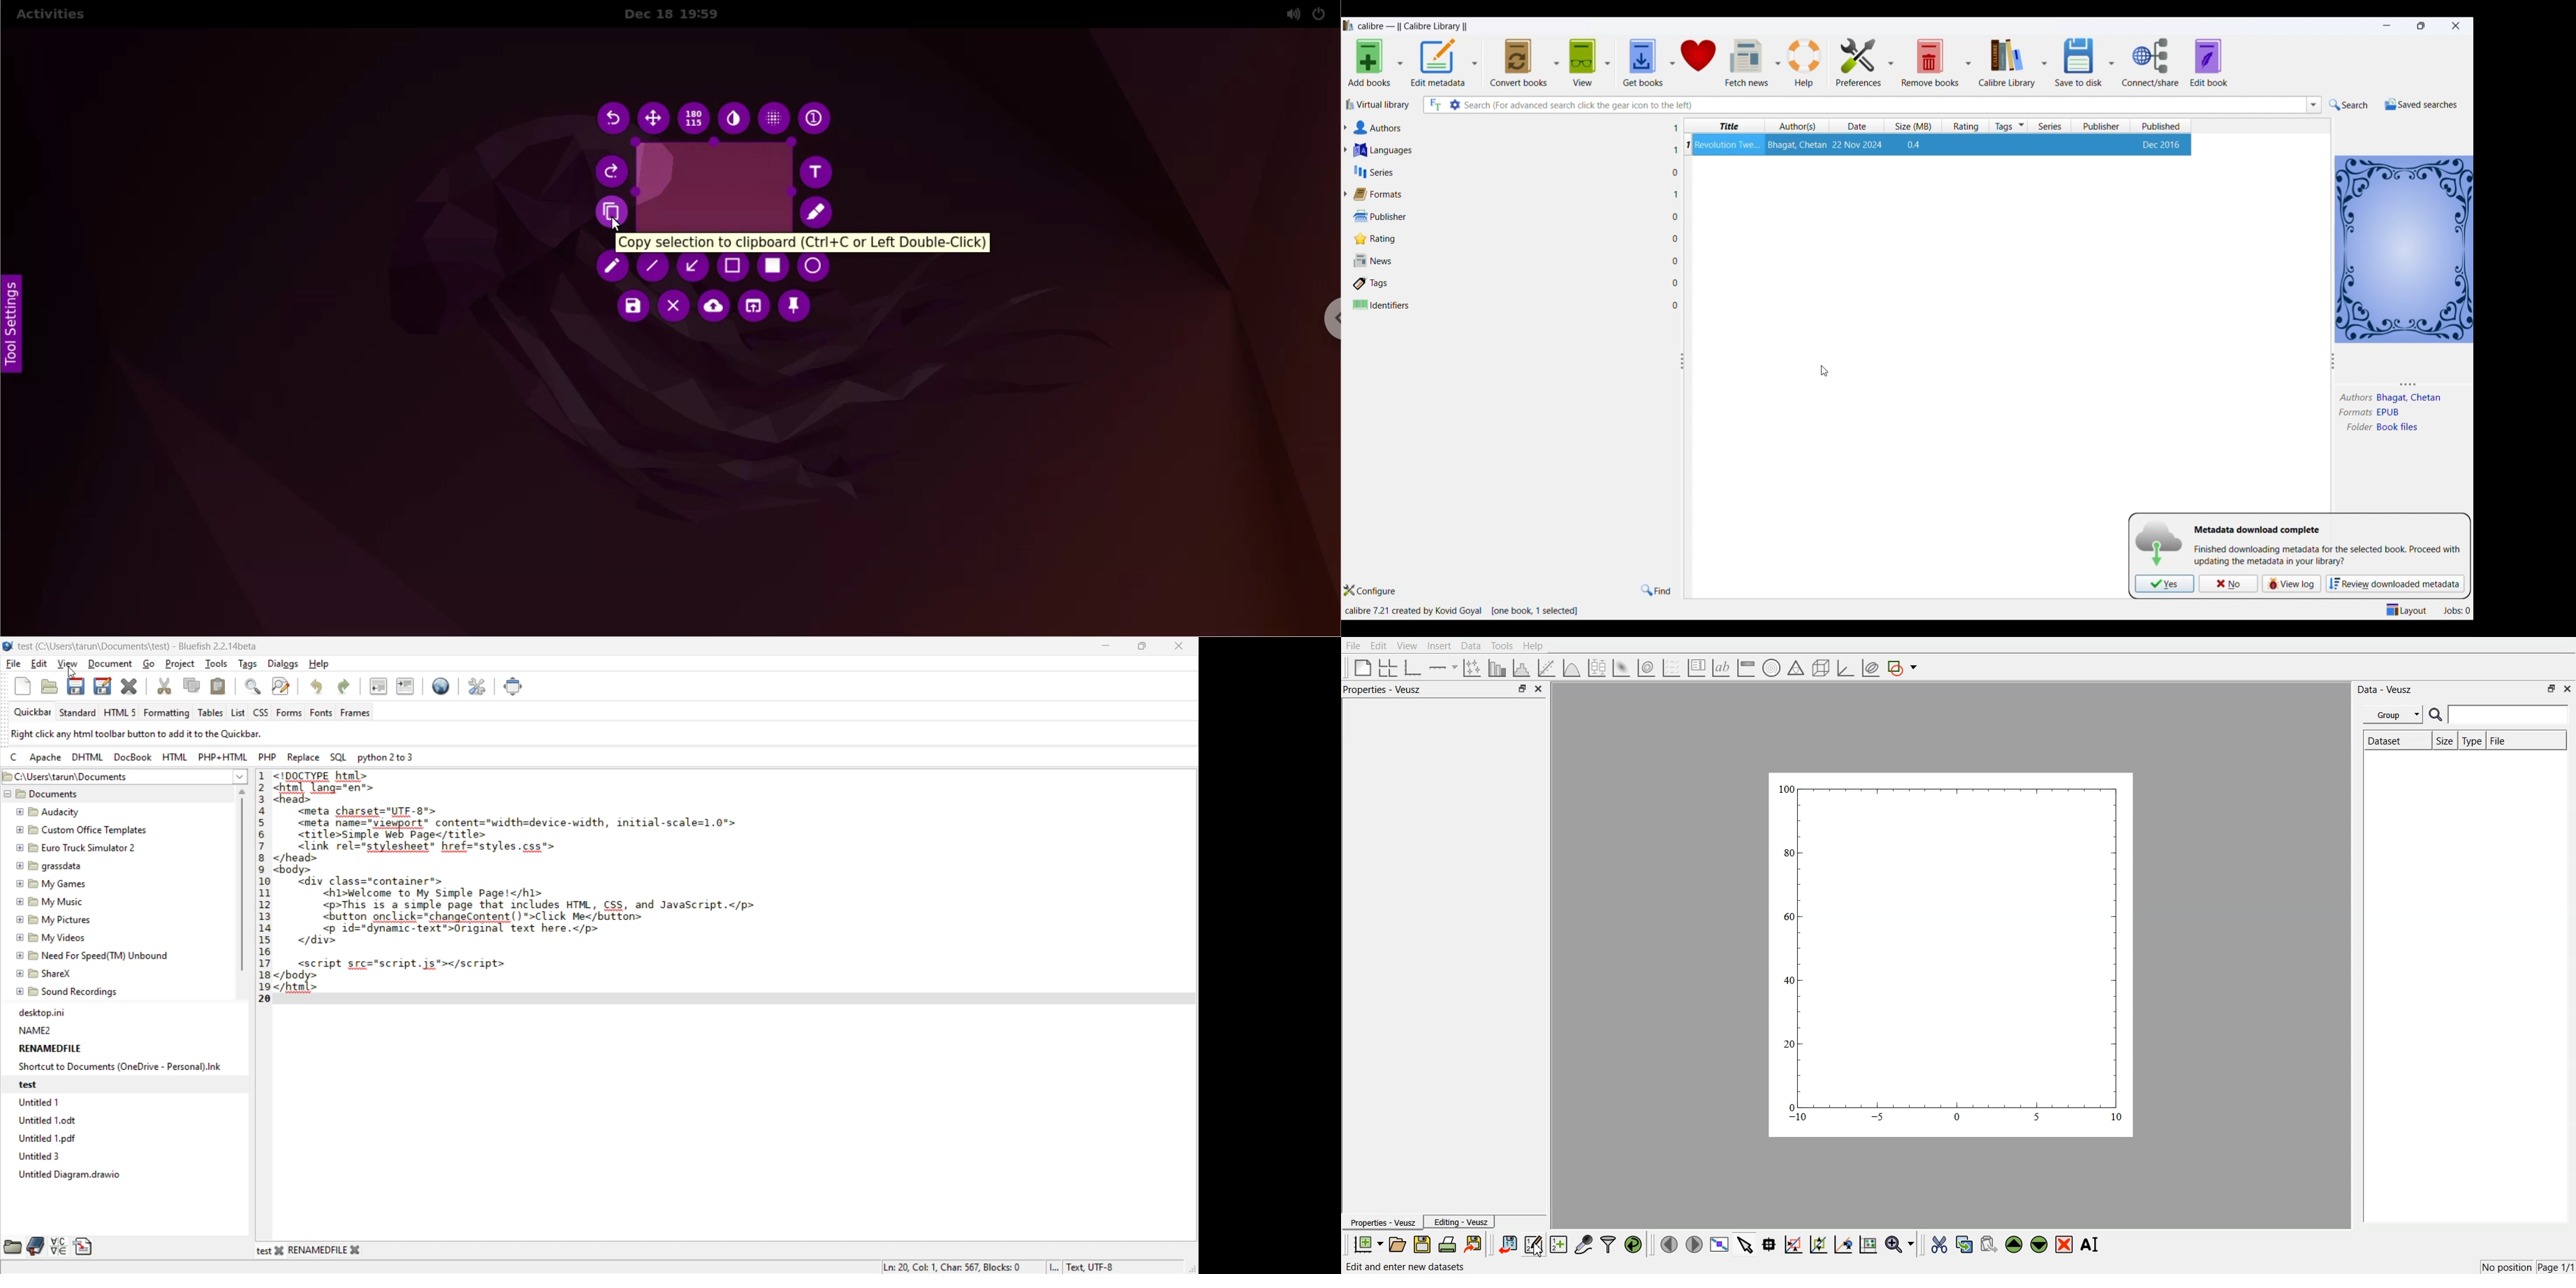 This screenshot has width=2576, height=1288. Describe the element at coordinates (1806, 61) in the screenshot. I see `help` at that location.